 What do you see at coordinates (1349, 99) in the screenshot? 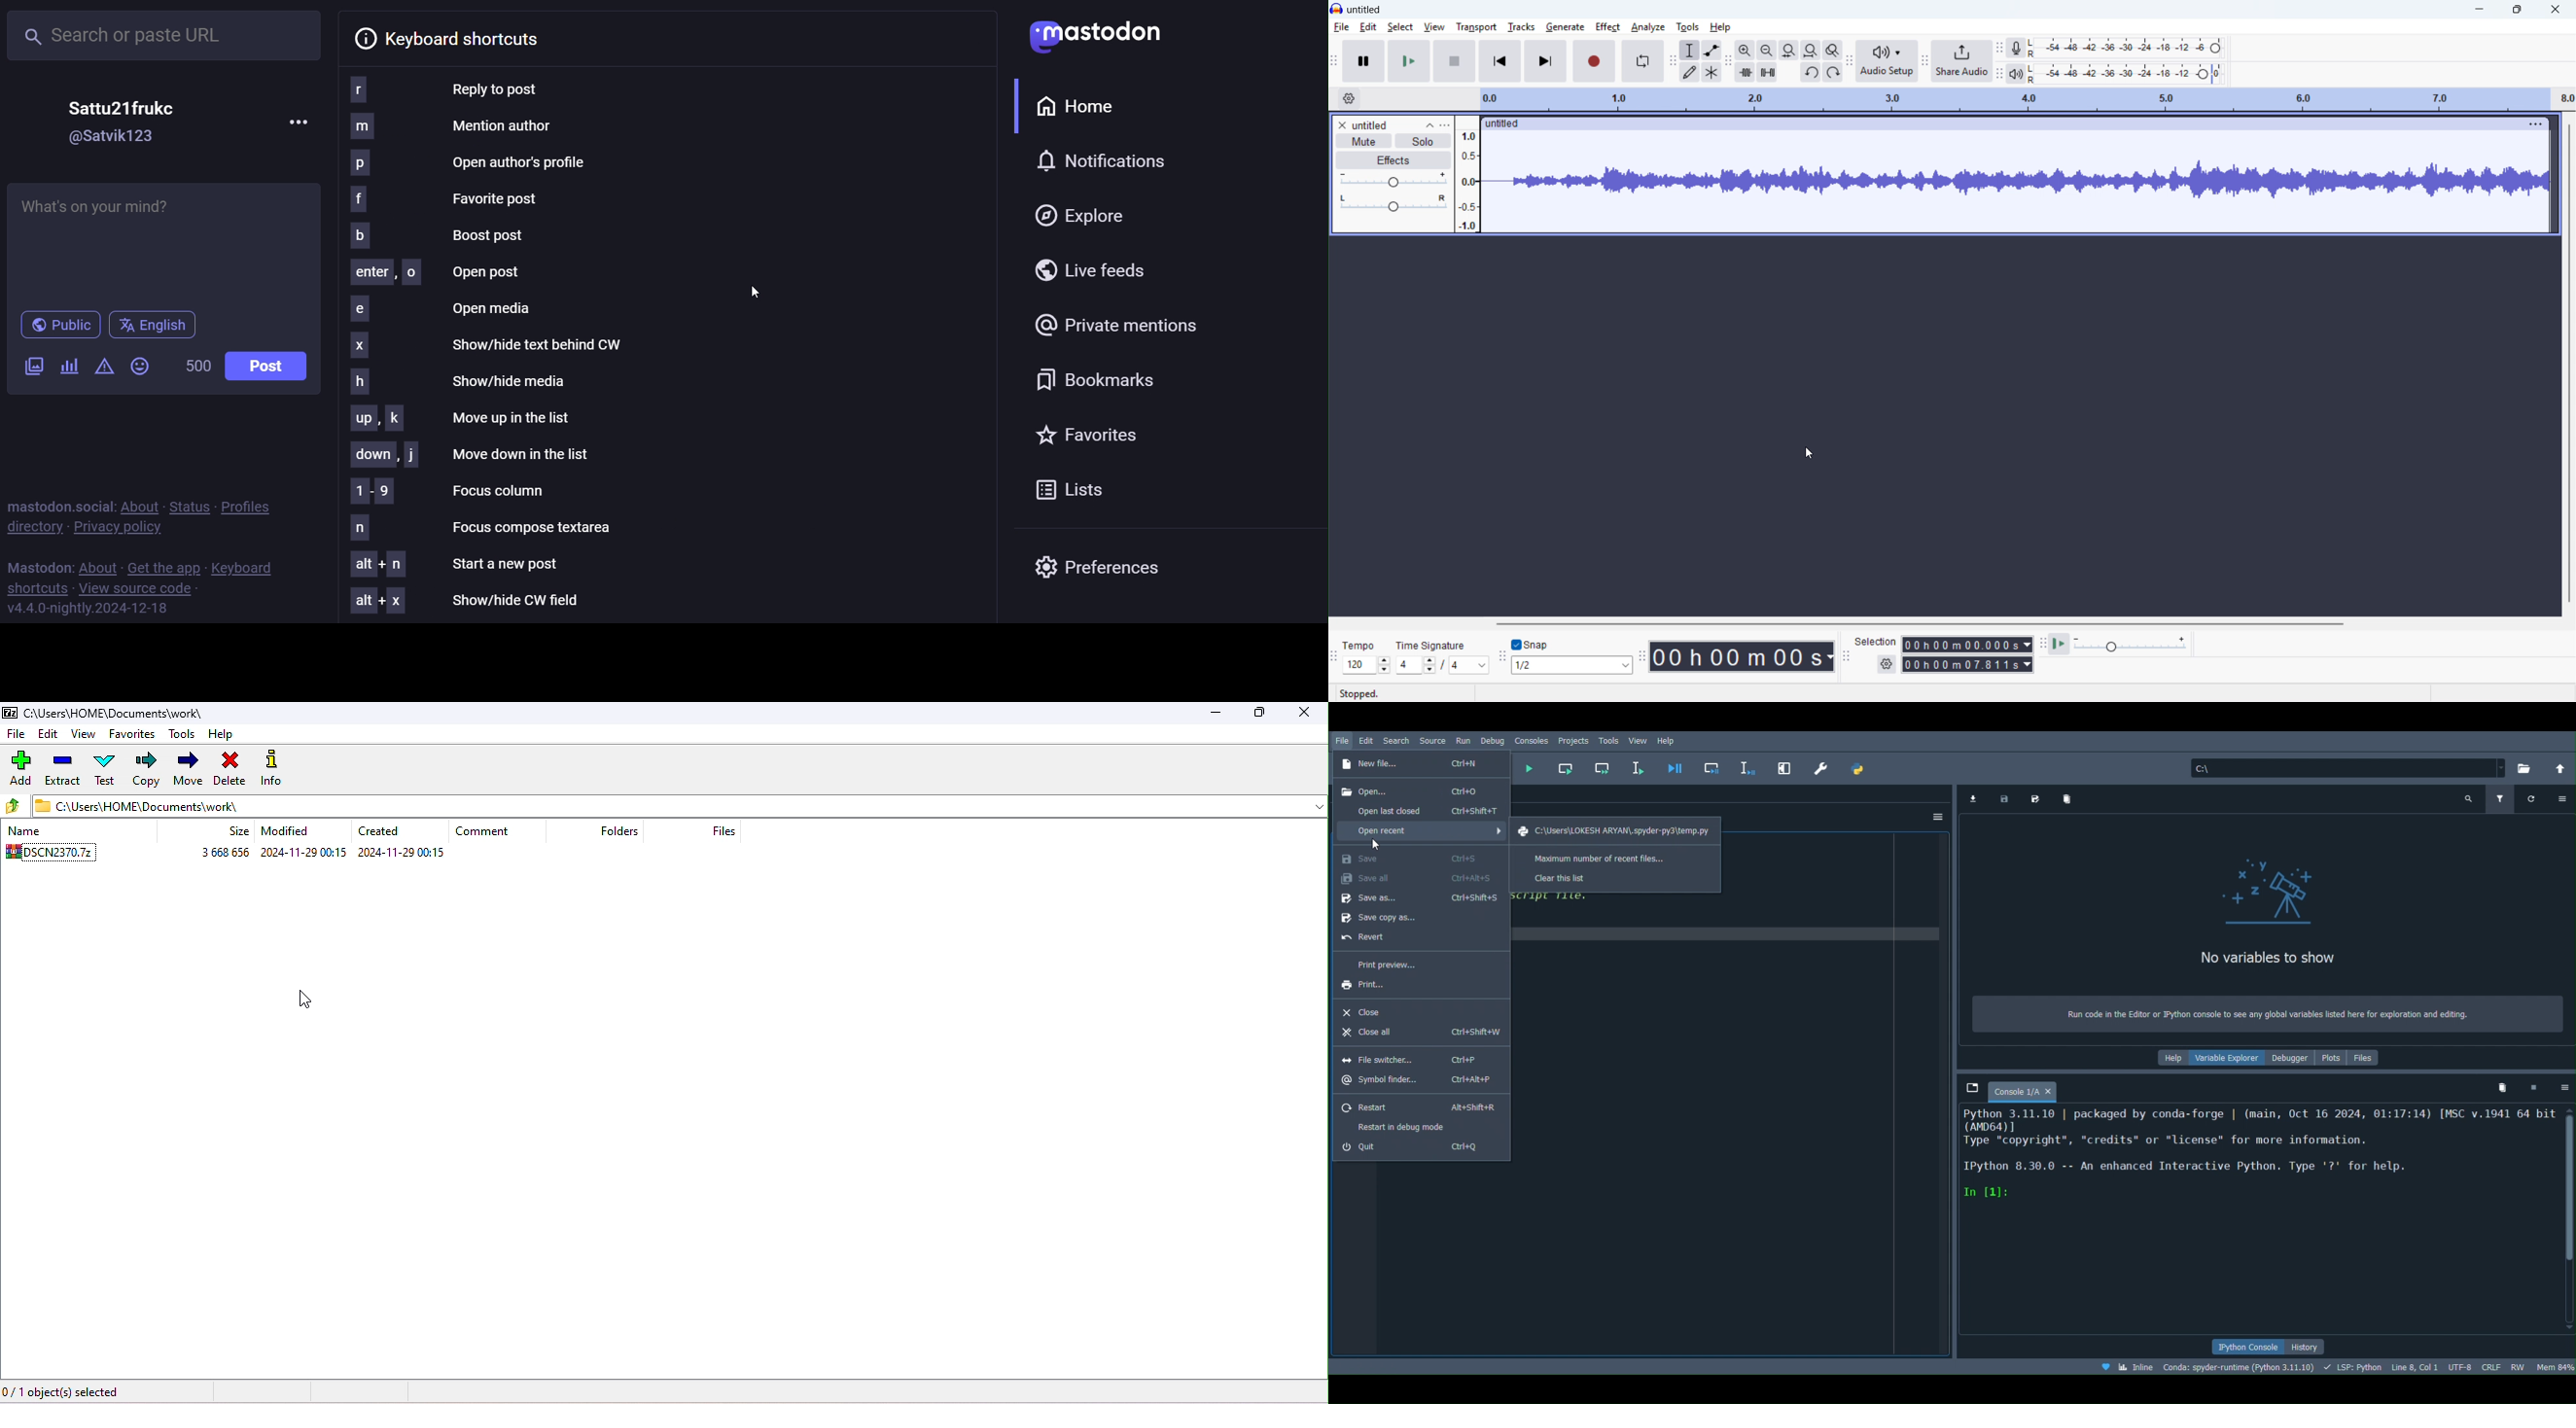
I see `timeline settings` at bounding box center [1349, 99].